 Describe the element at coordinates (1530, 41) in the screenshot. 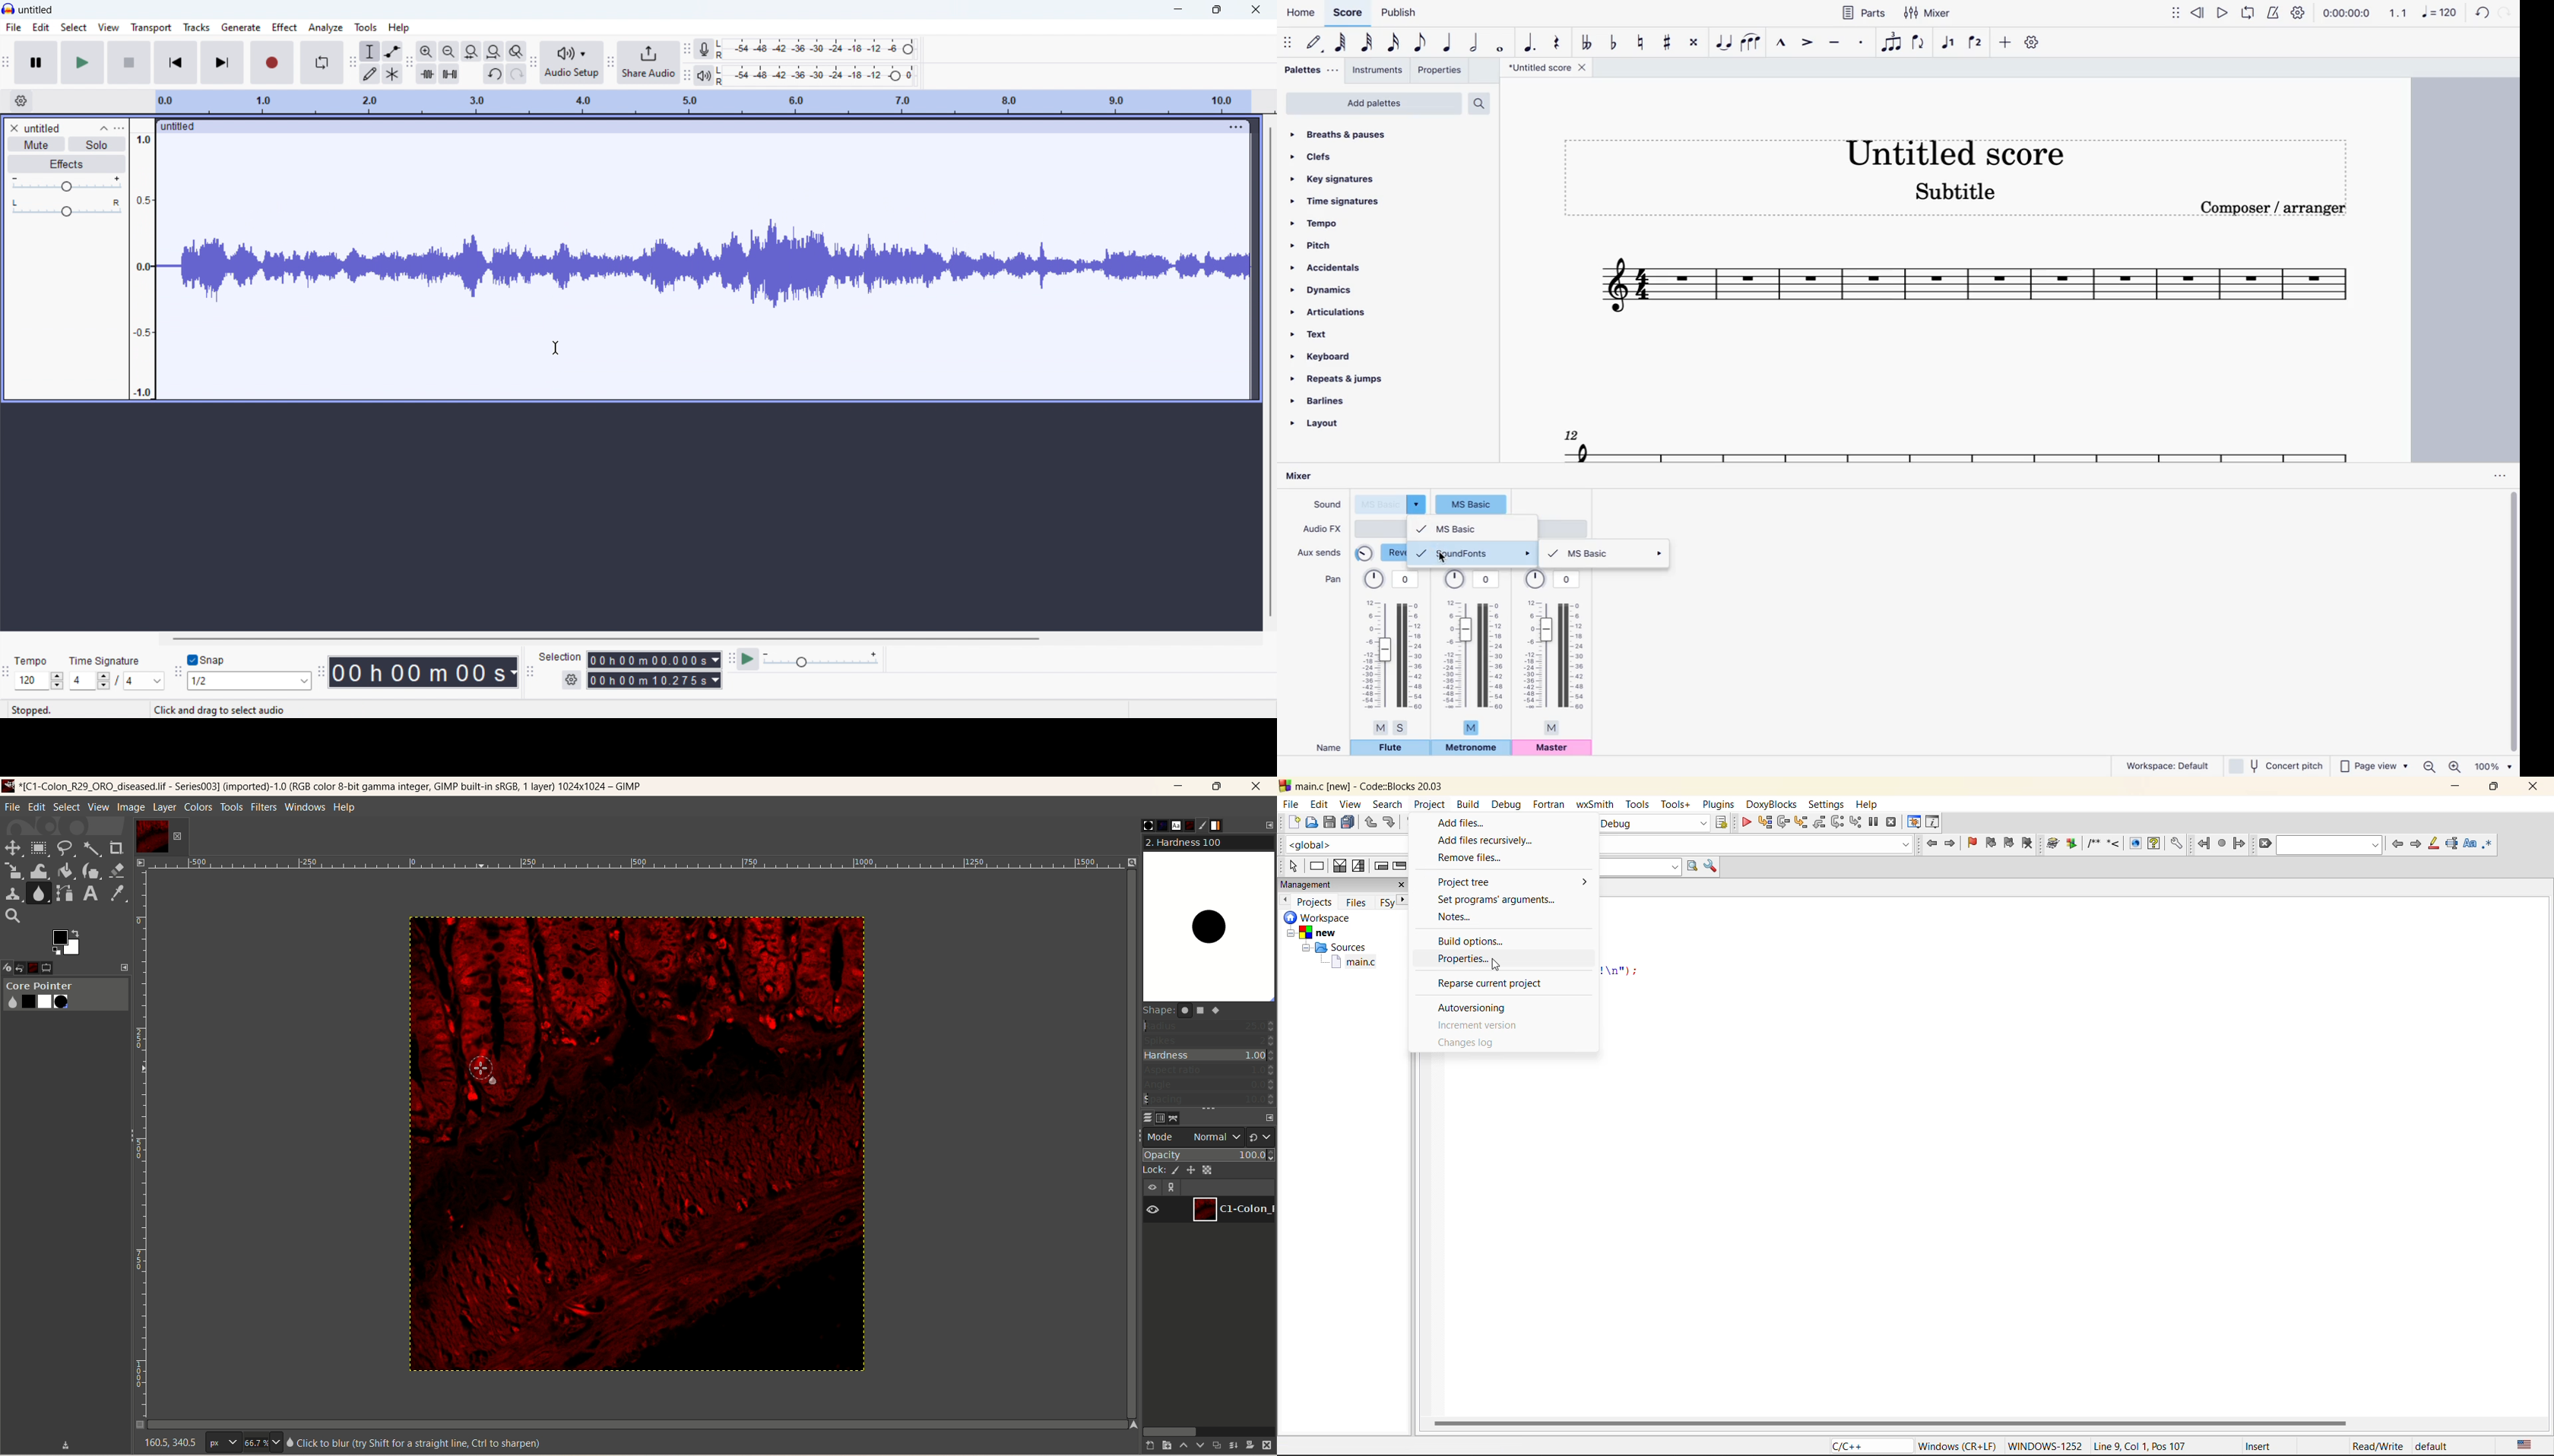

I see `augmentation dot` at that location.